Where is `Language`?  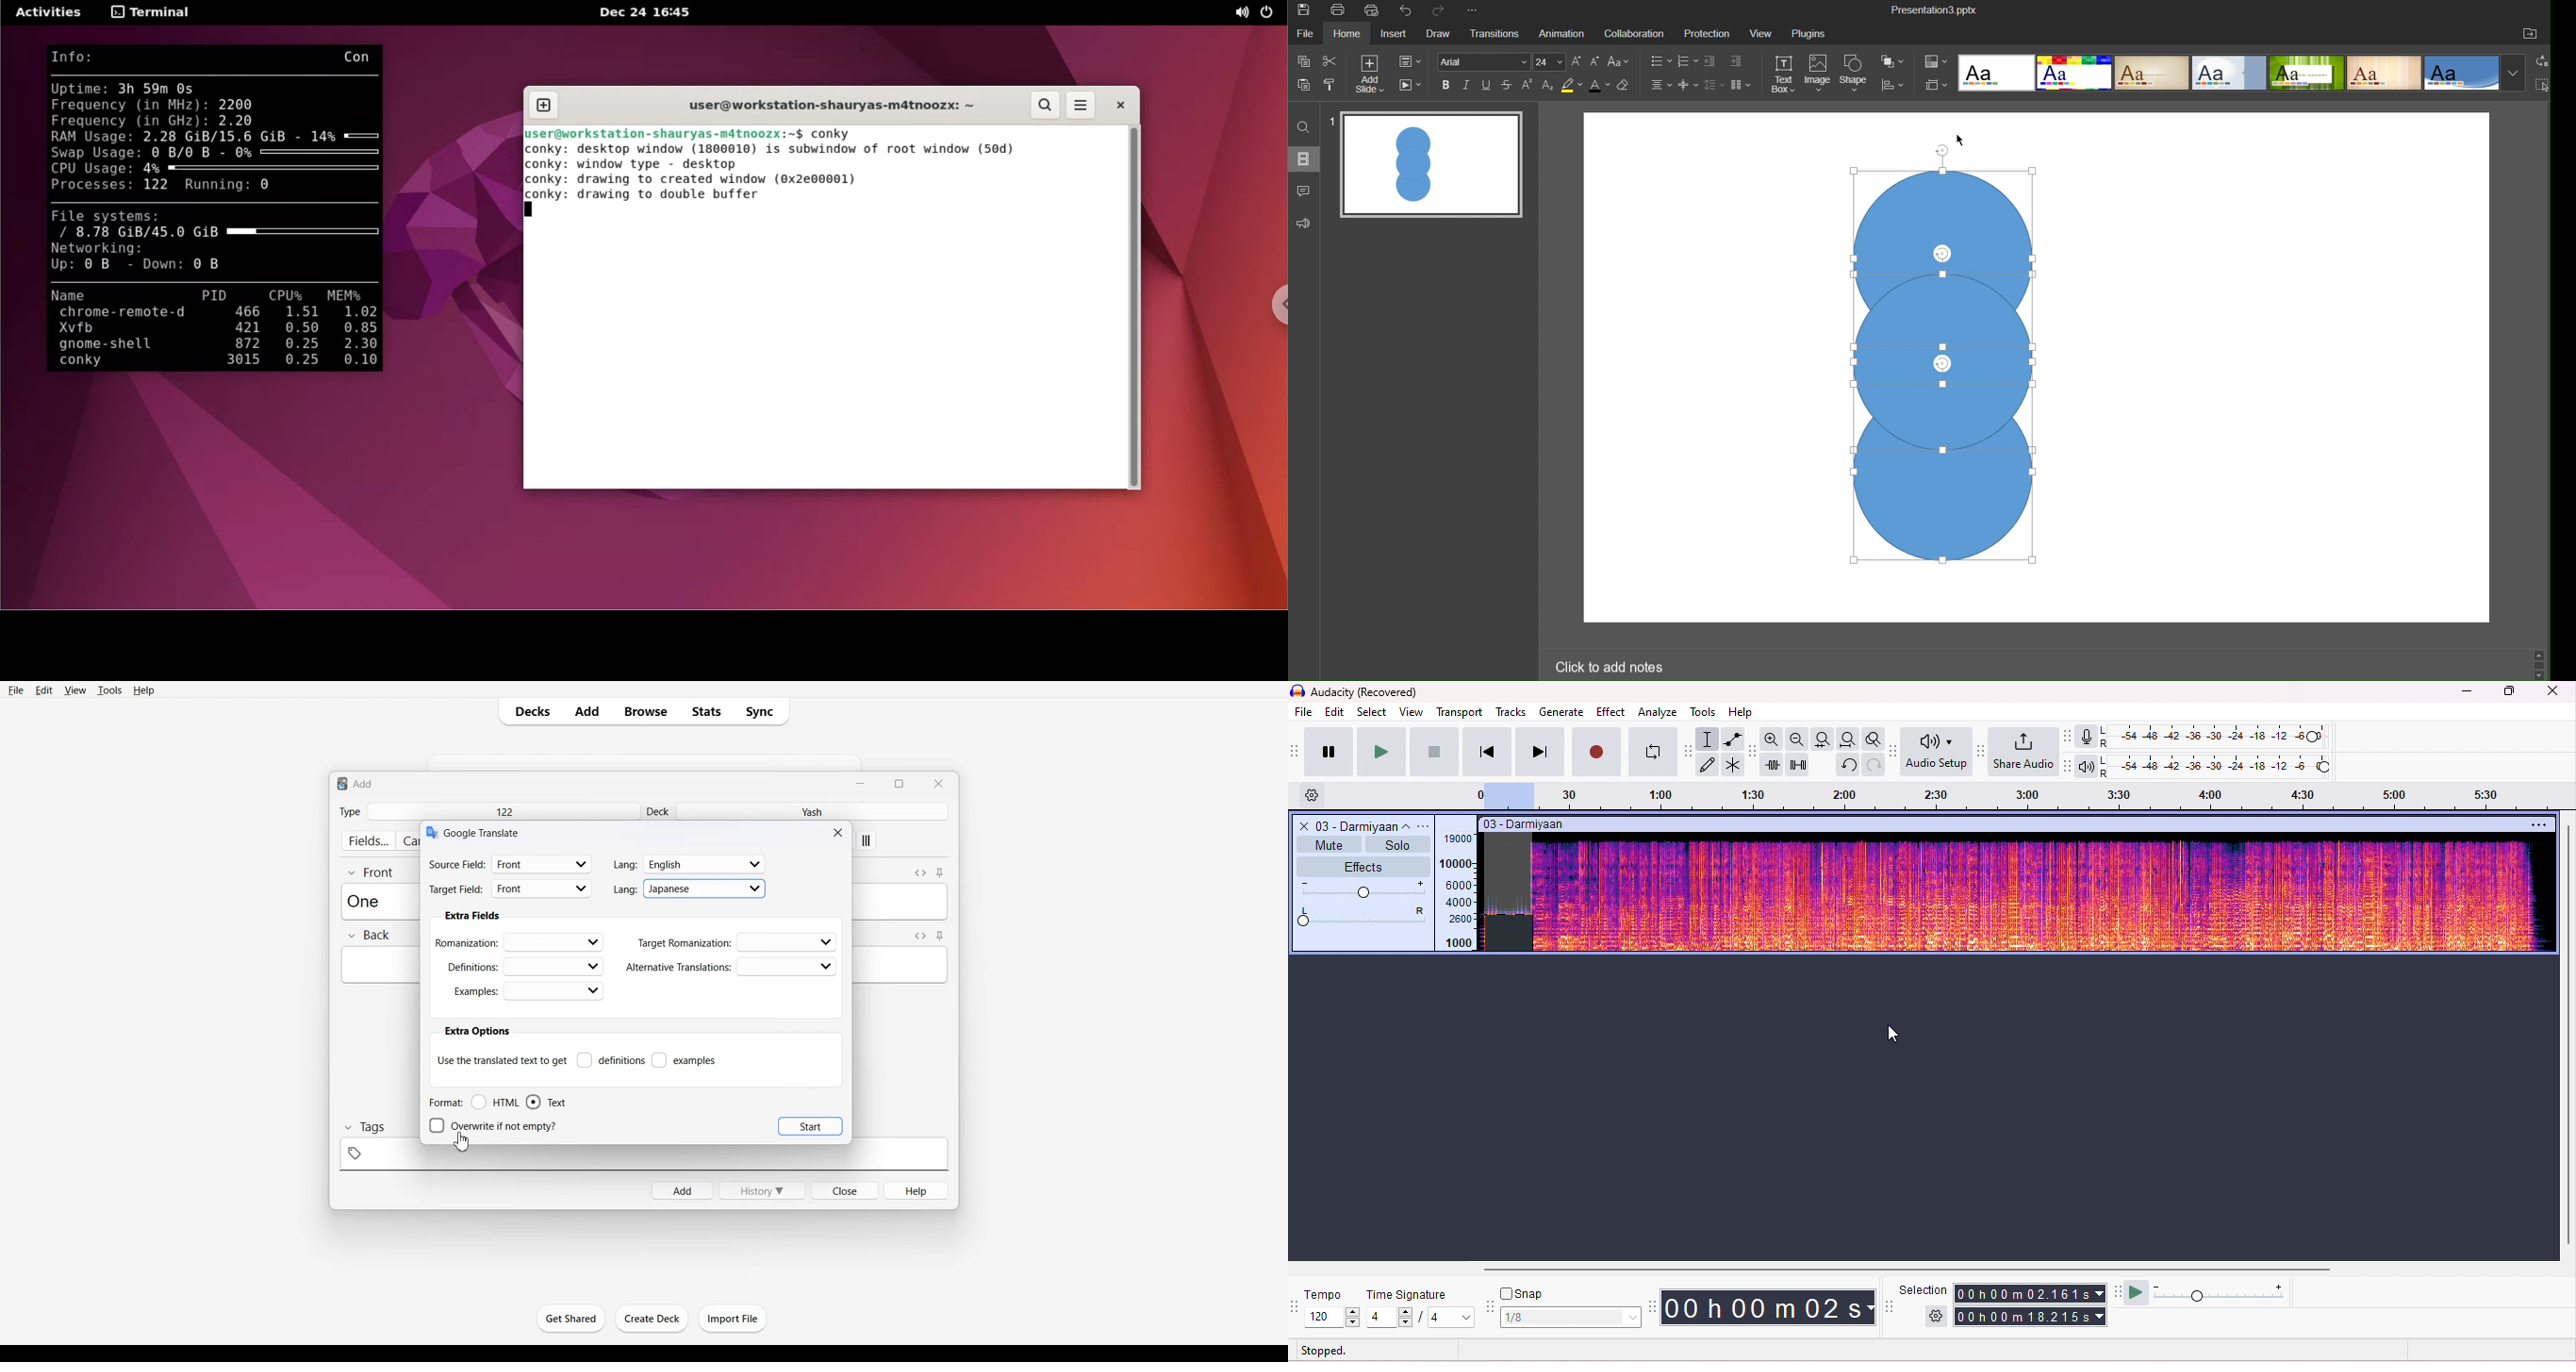
Language is located at coordinates (690, 864).